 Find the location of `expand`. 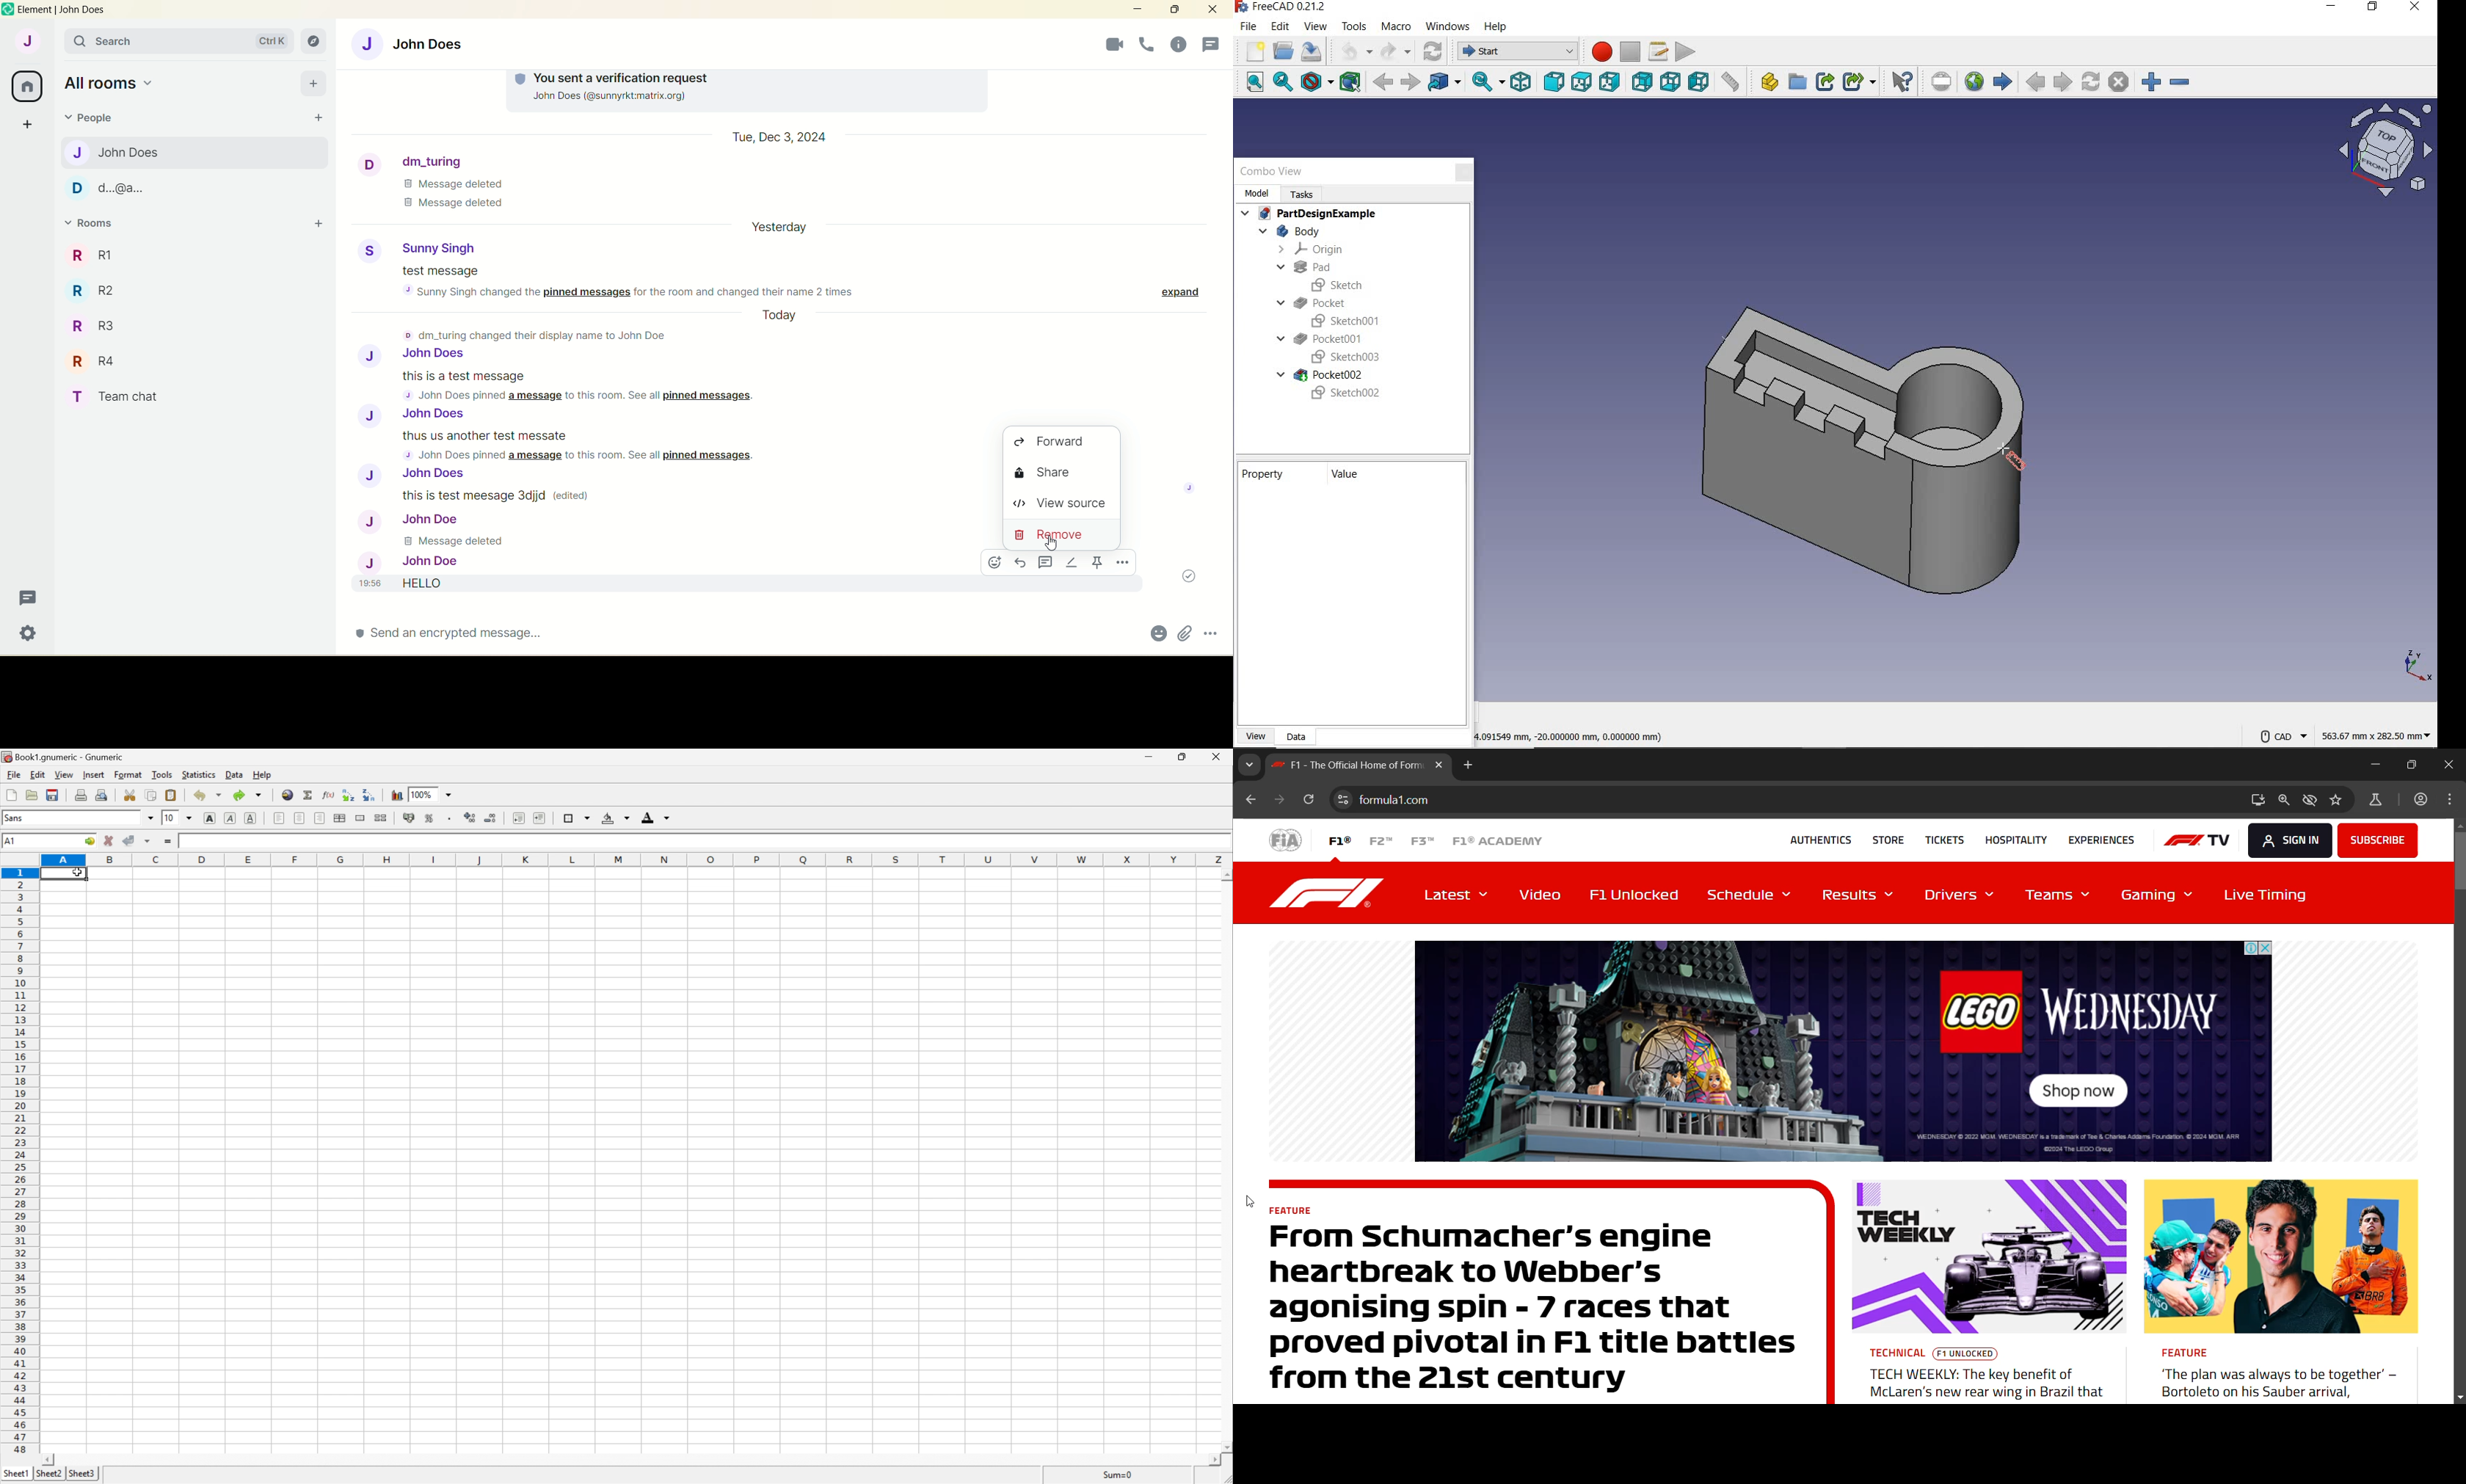

expand is located at coordinates (1175, 292).